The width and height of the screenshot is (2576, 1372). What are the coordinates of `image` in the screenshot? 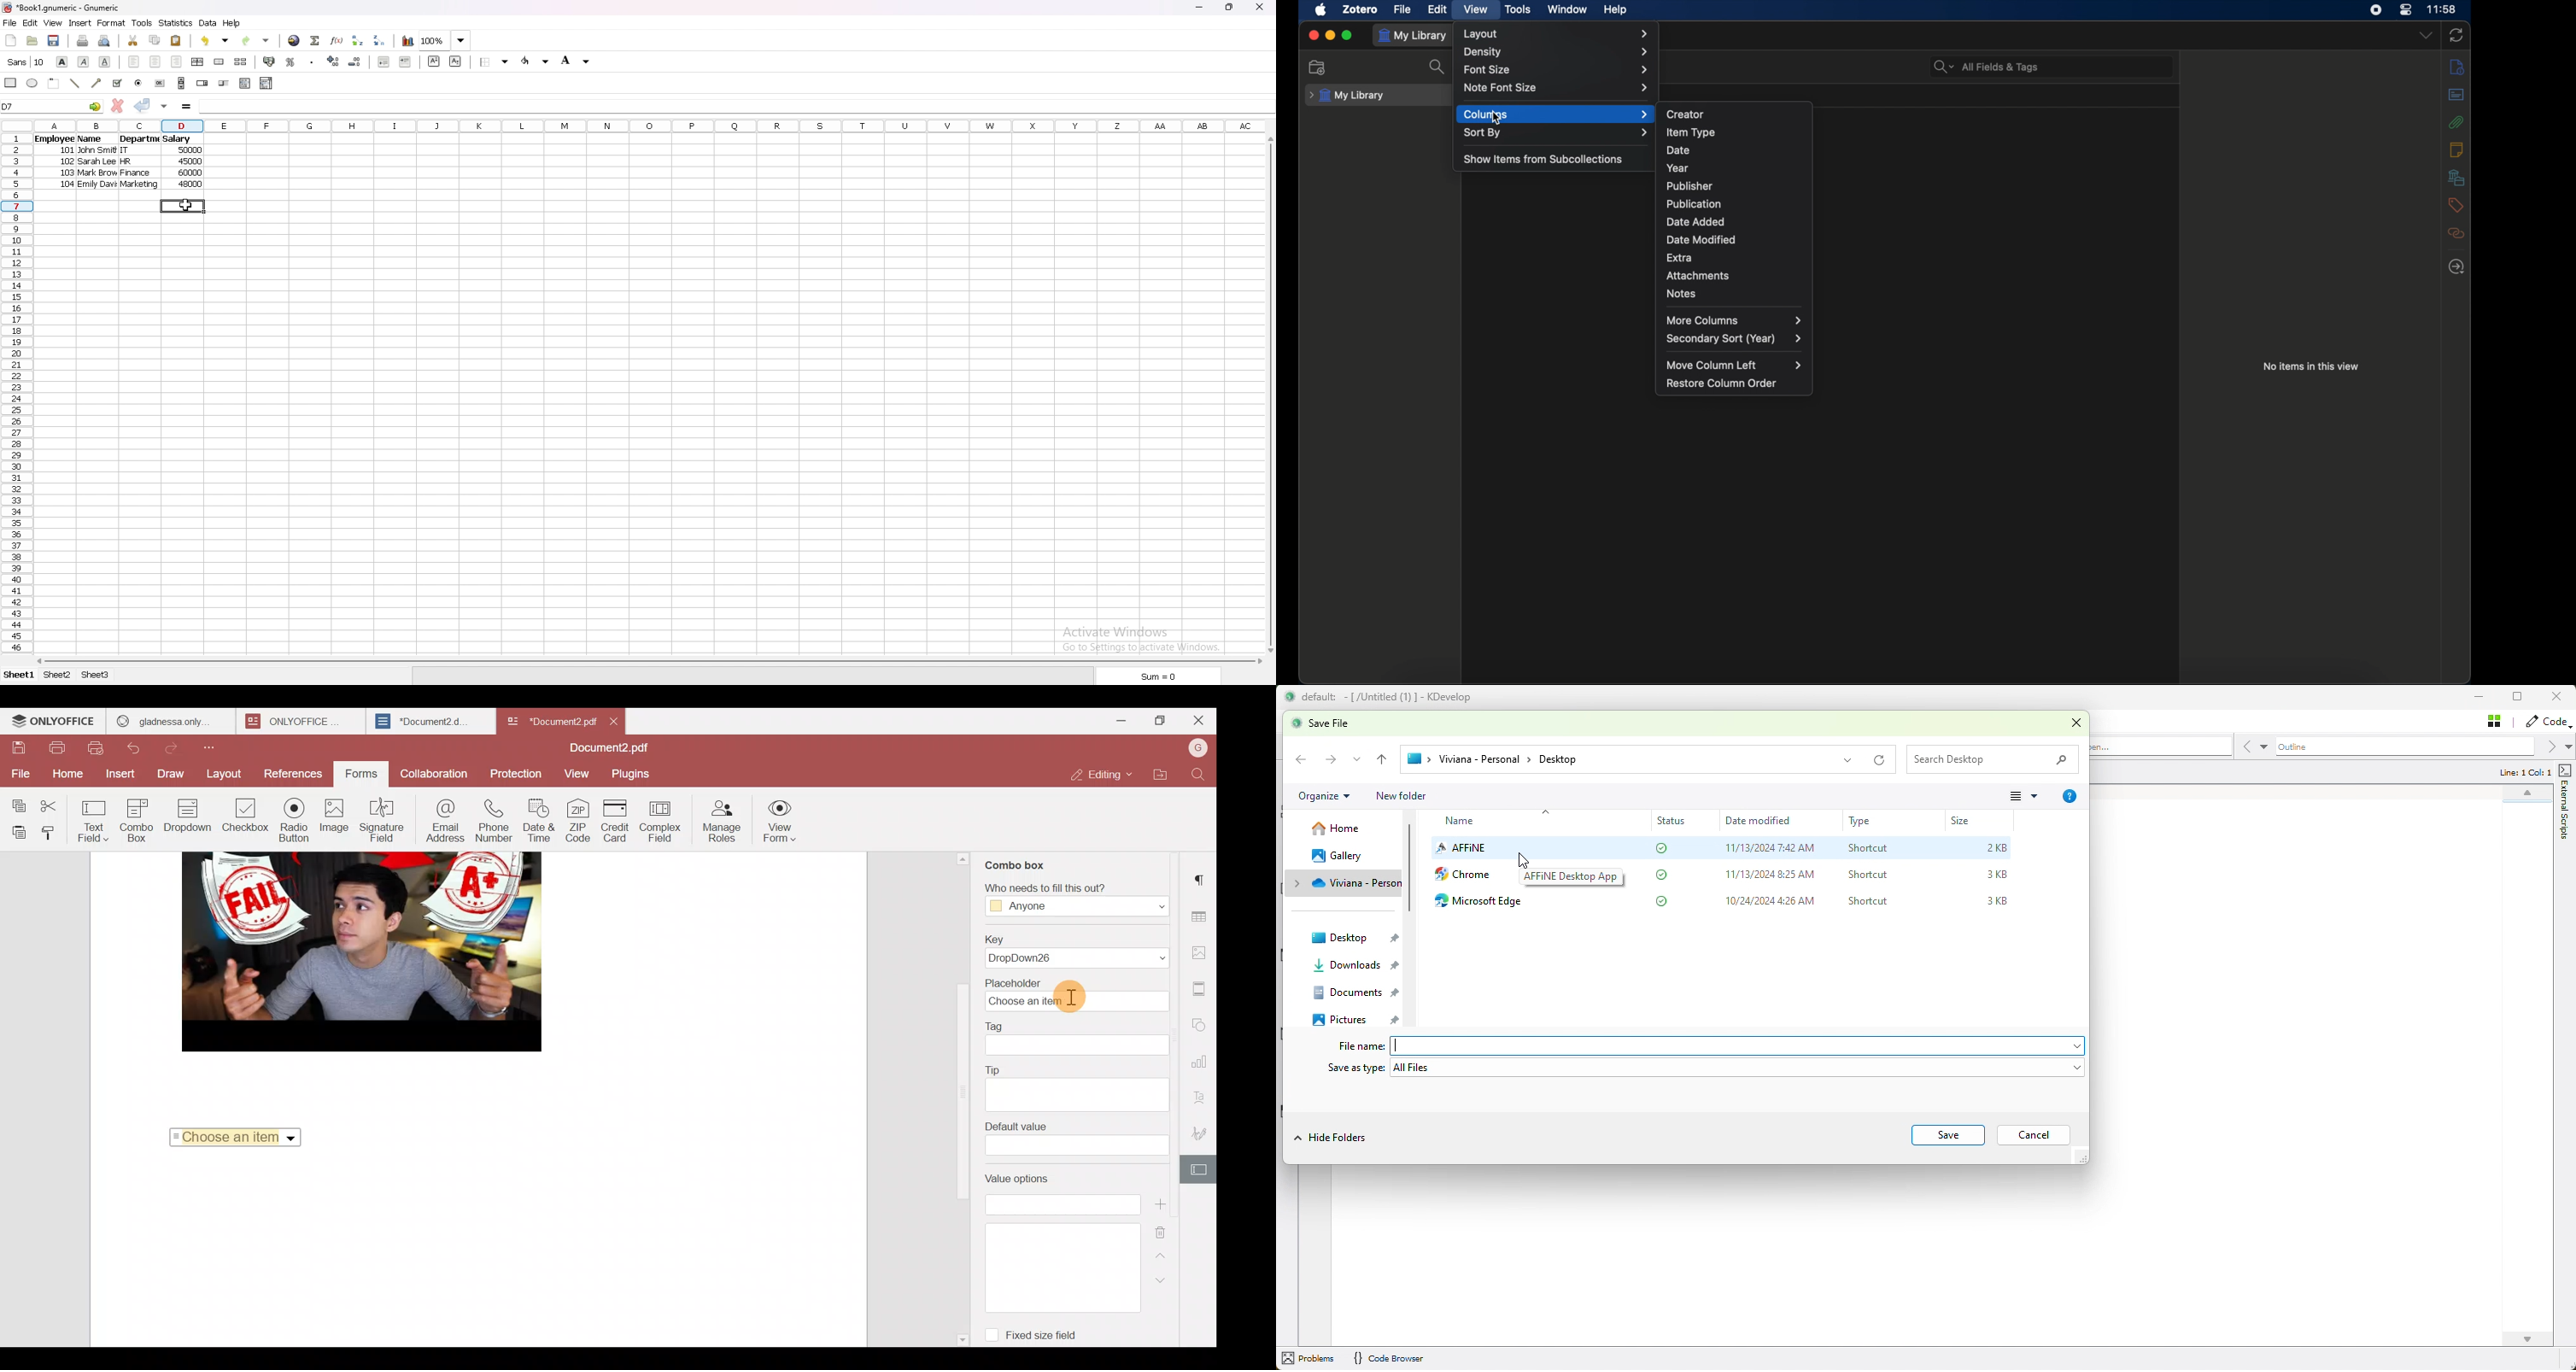 It's located at (361, 951).